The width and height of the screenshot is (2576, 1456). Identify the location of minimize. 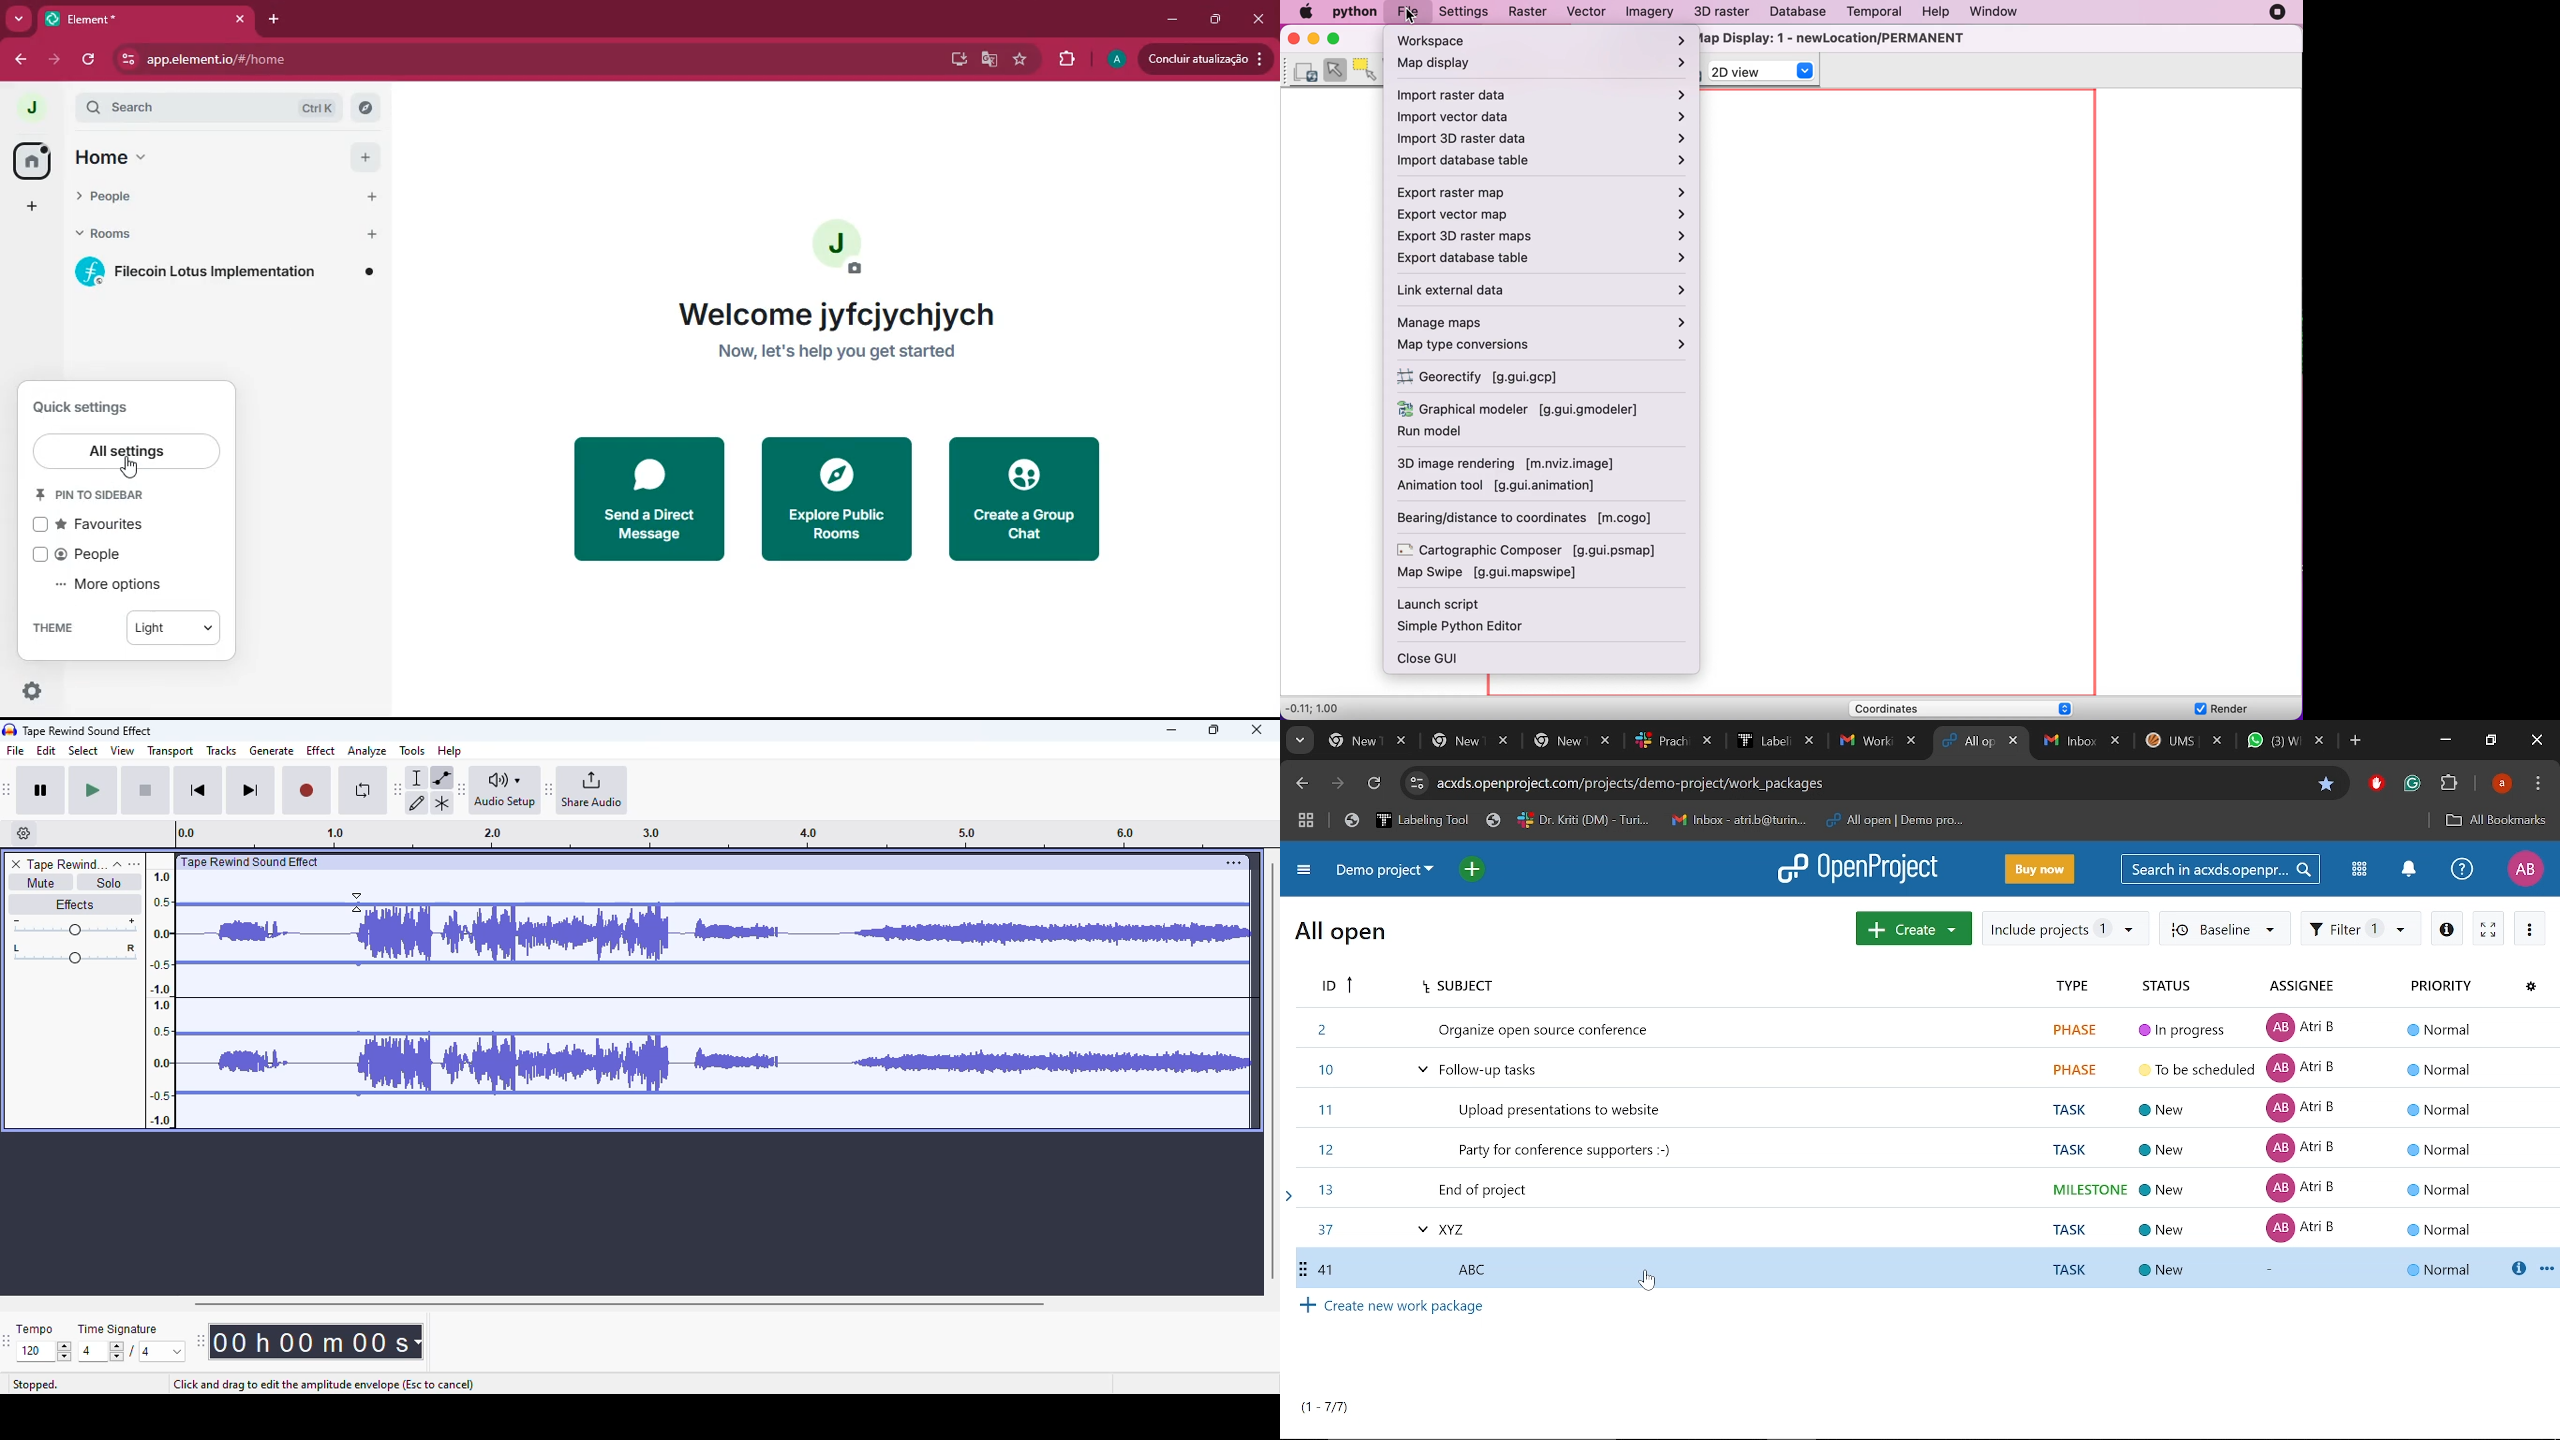
(1171, 730).